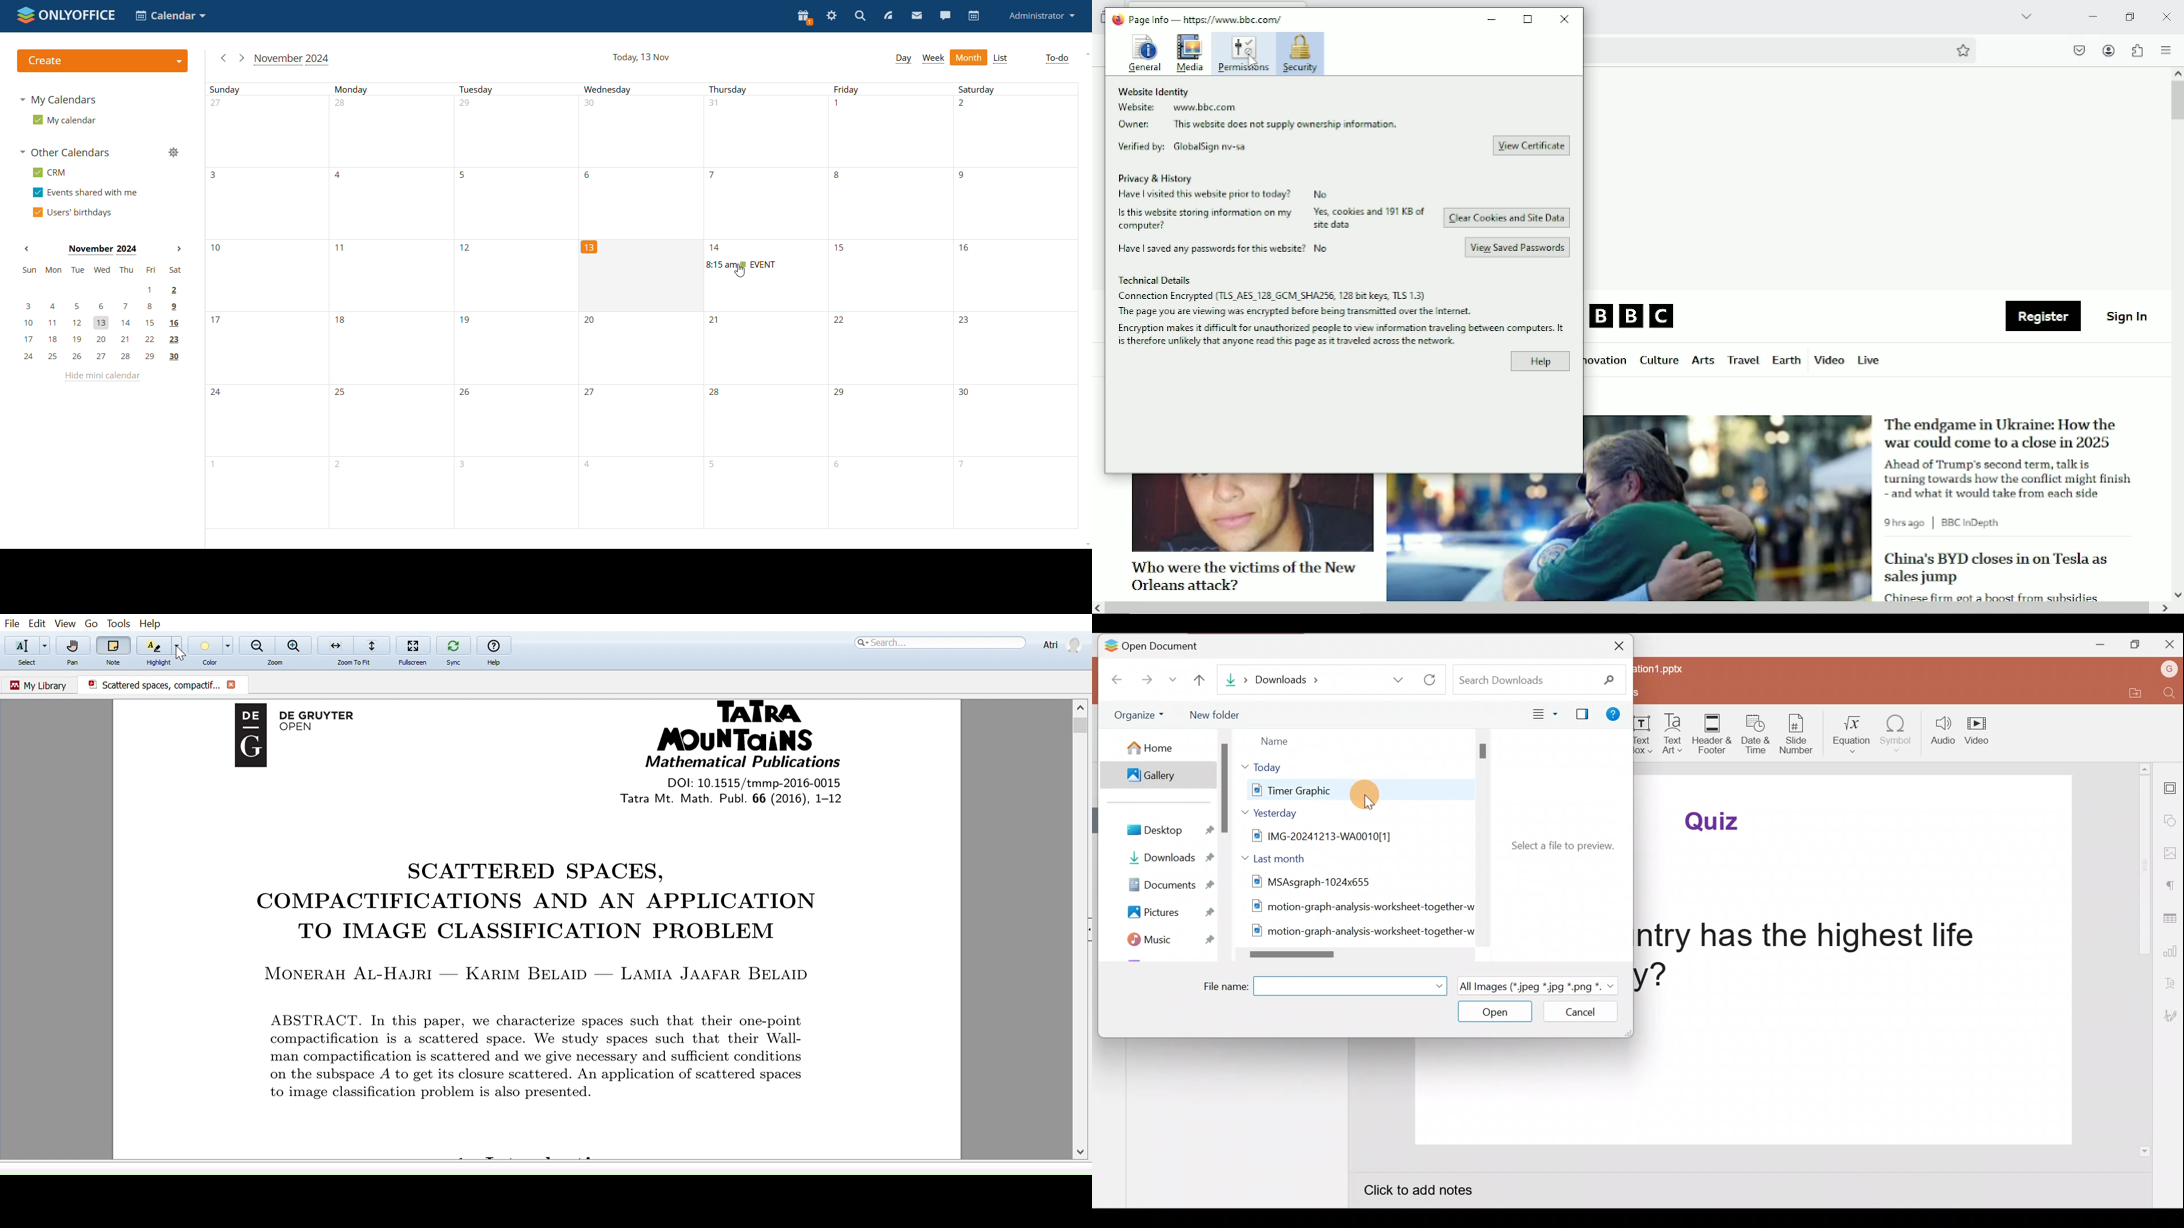 The width and height of the screenshot is (2184, 1232). I want to click on Note, so click(114, 645).